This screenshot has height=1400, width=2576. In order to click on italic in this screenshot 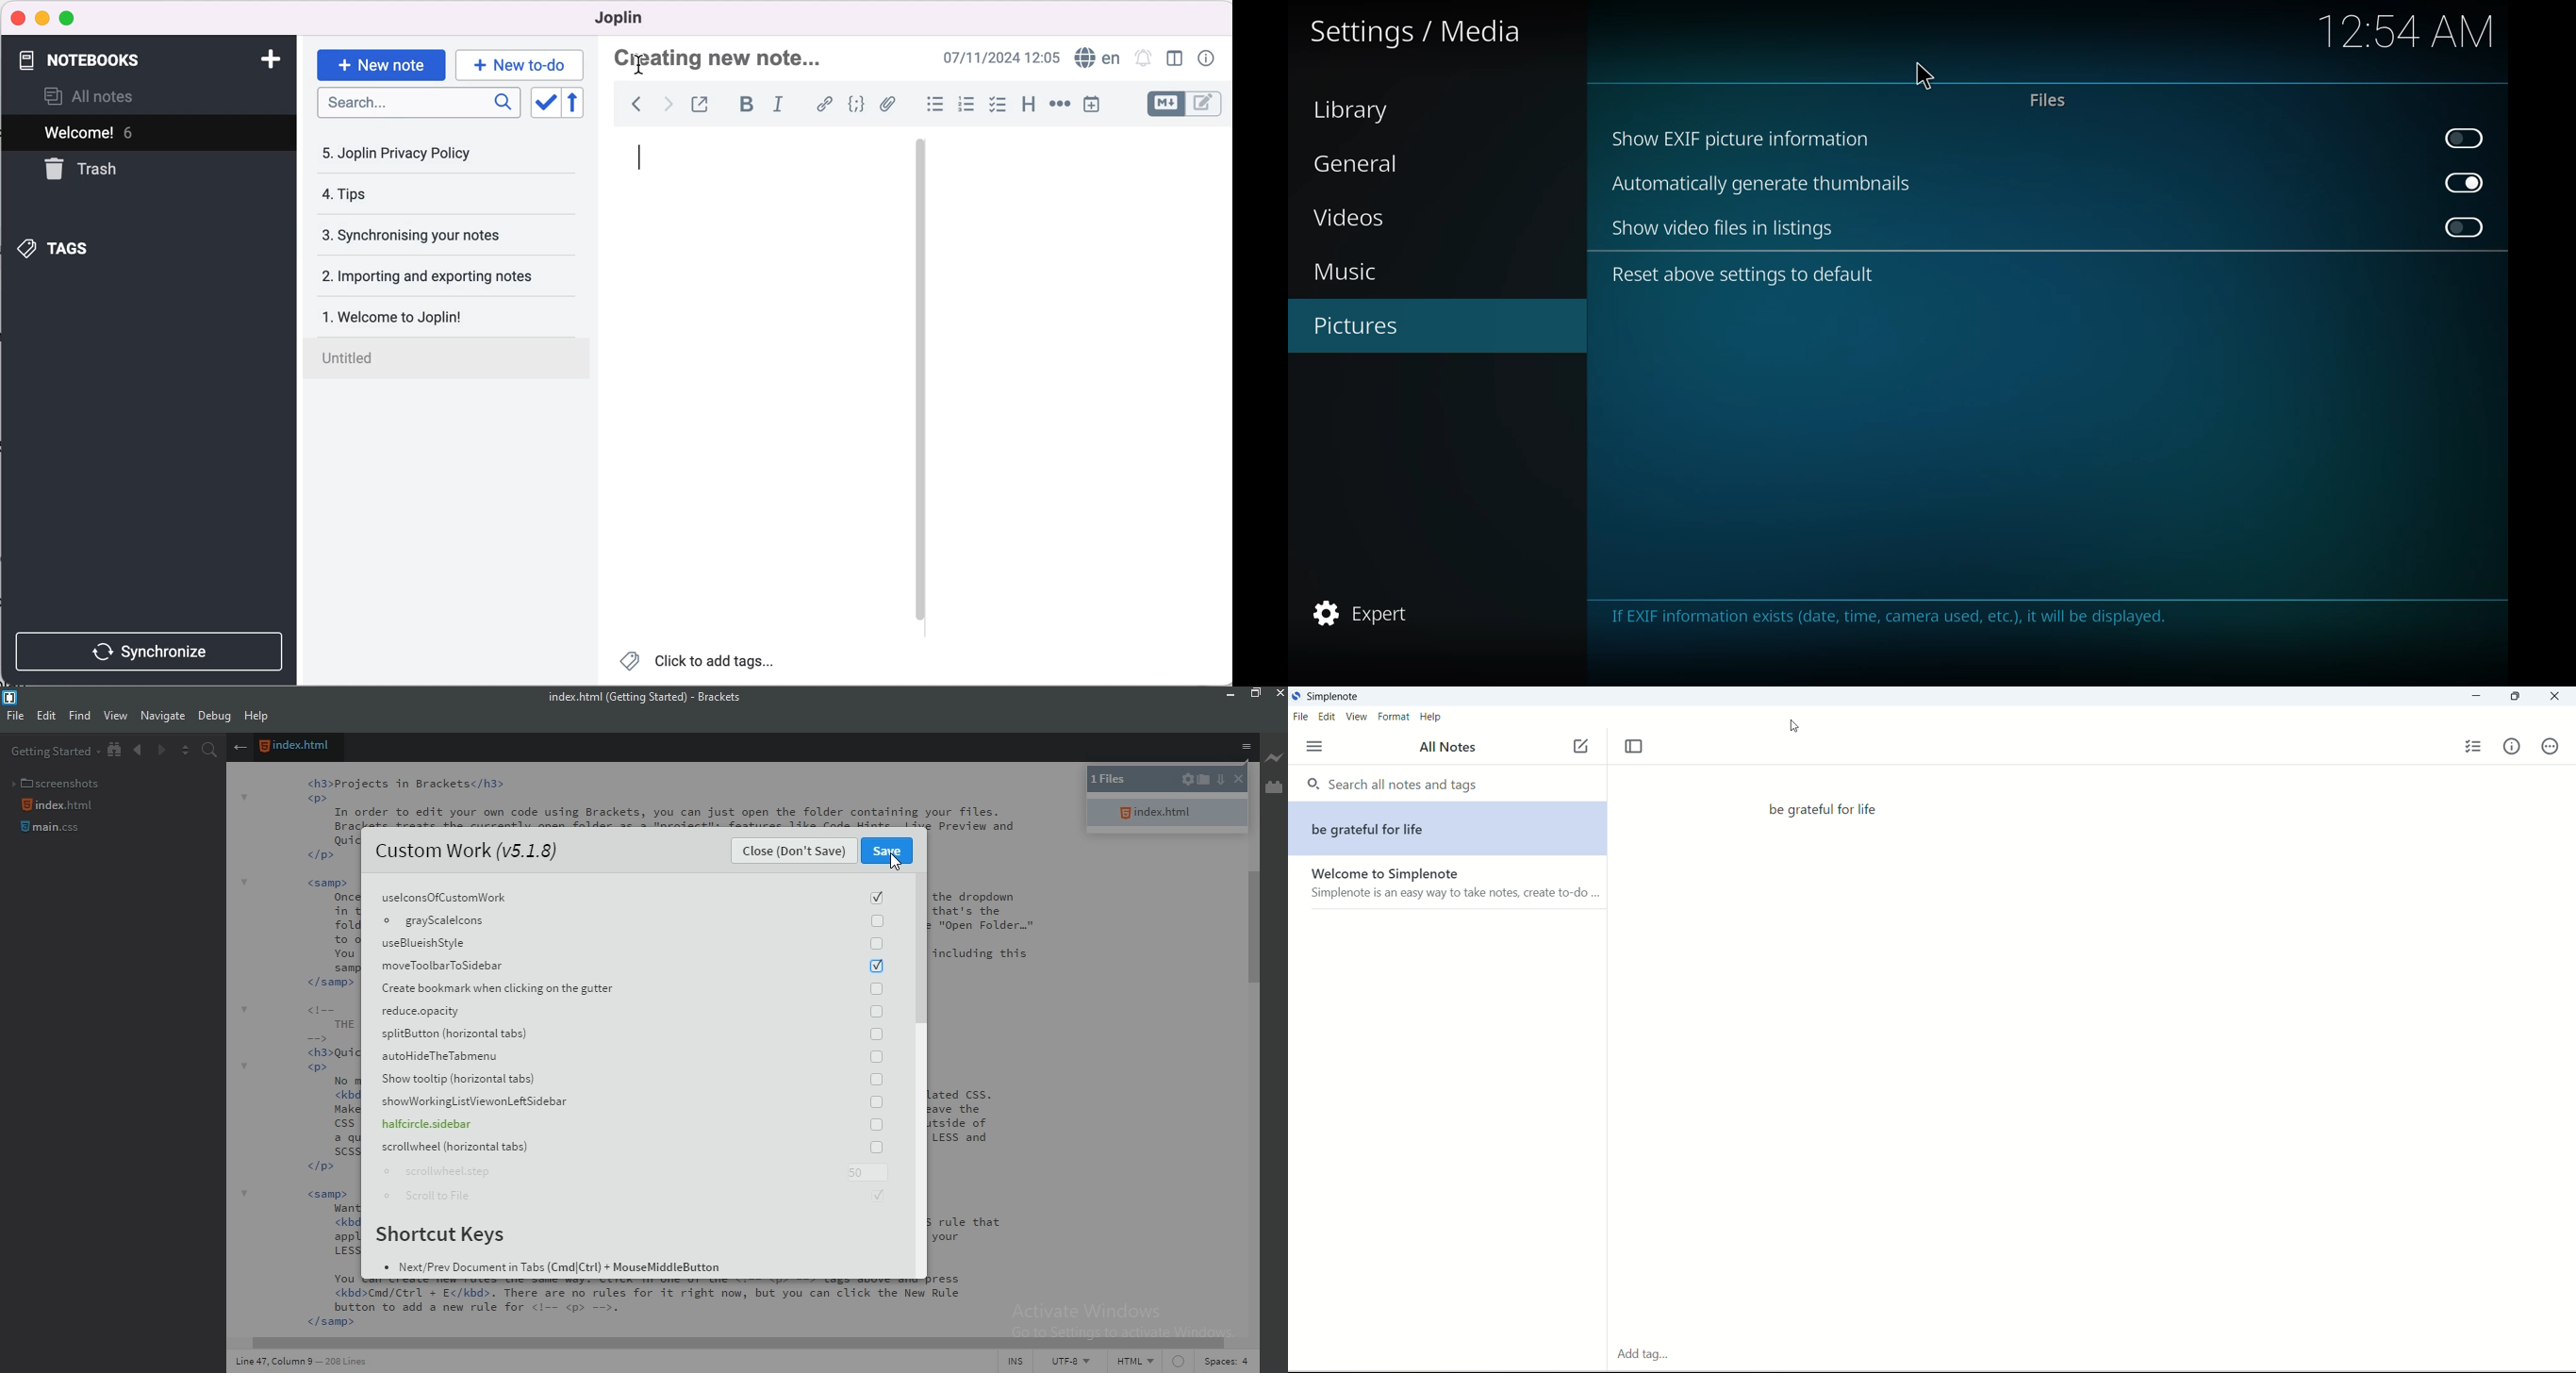, I will do `click(780, 104)`.